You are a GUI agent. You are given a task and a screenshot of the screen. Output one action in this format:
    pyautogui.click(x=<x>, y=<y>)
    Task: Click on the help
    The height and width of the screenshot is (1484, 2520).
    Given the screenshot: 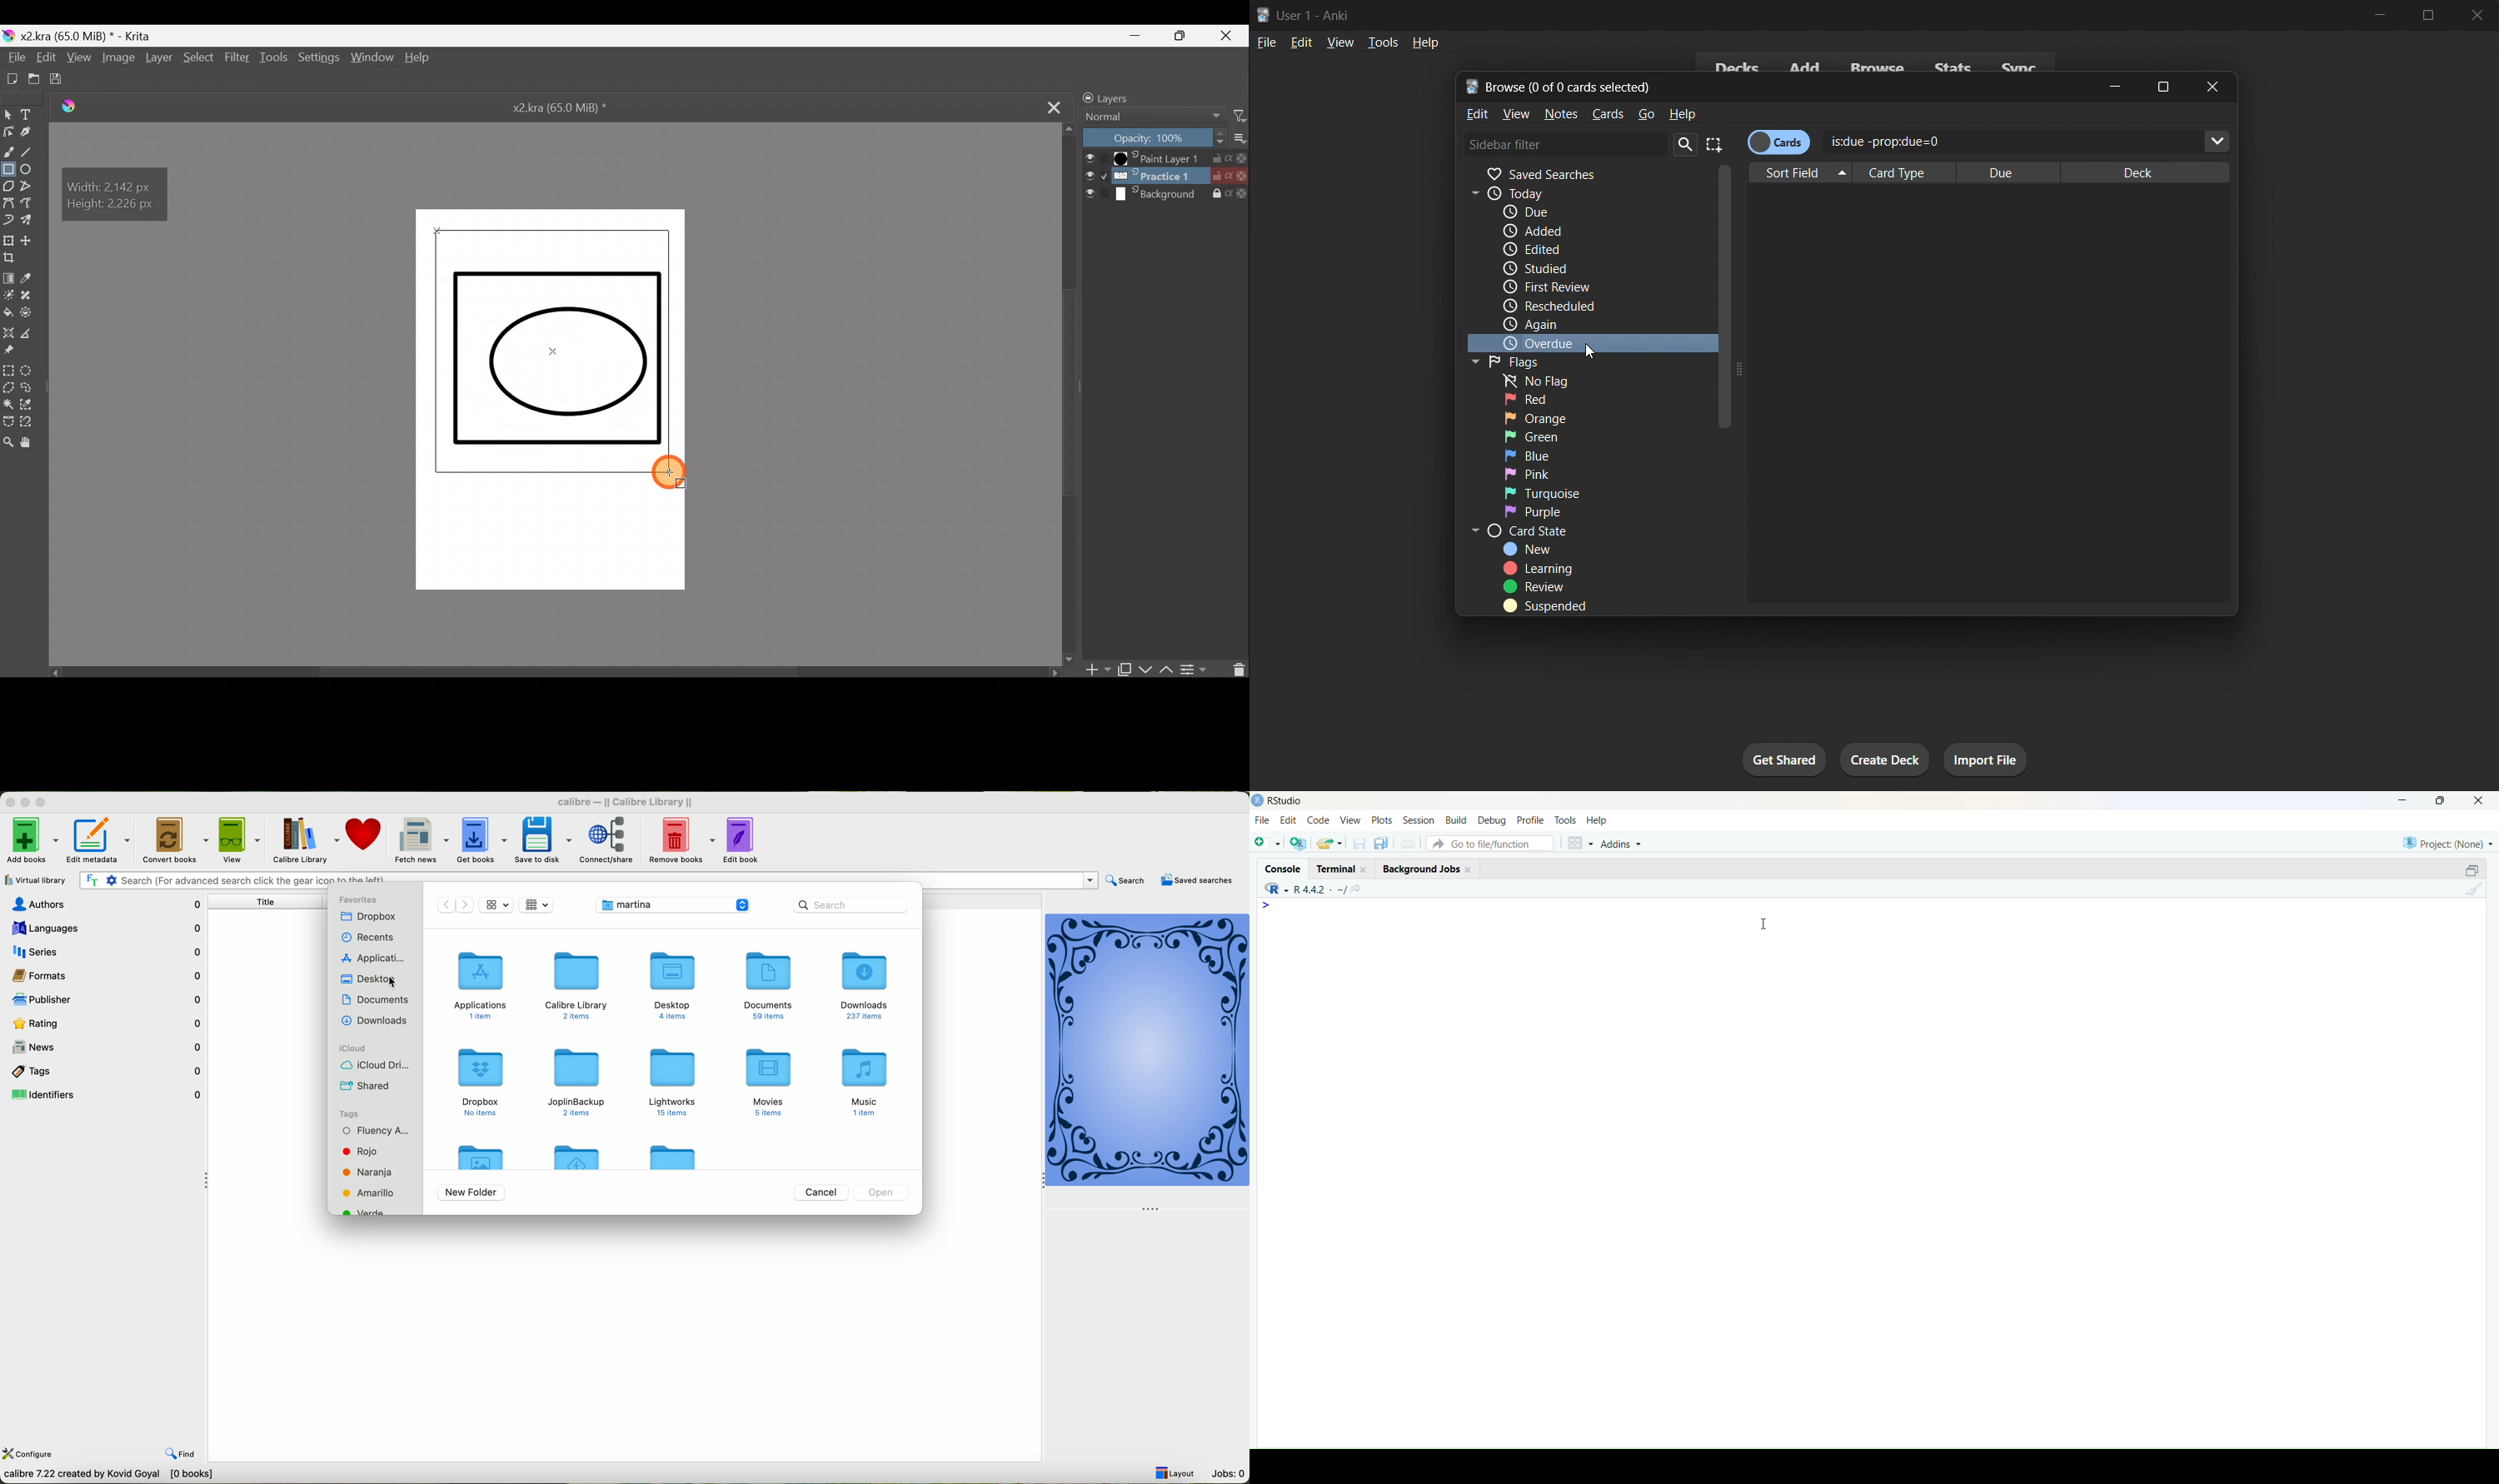 What is the action you would take?
    pyautogui.click(x=1685, y=115)
    